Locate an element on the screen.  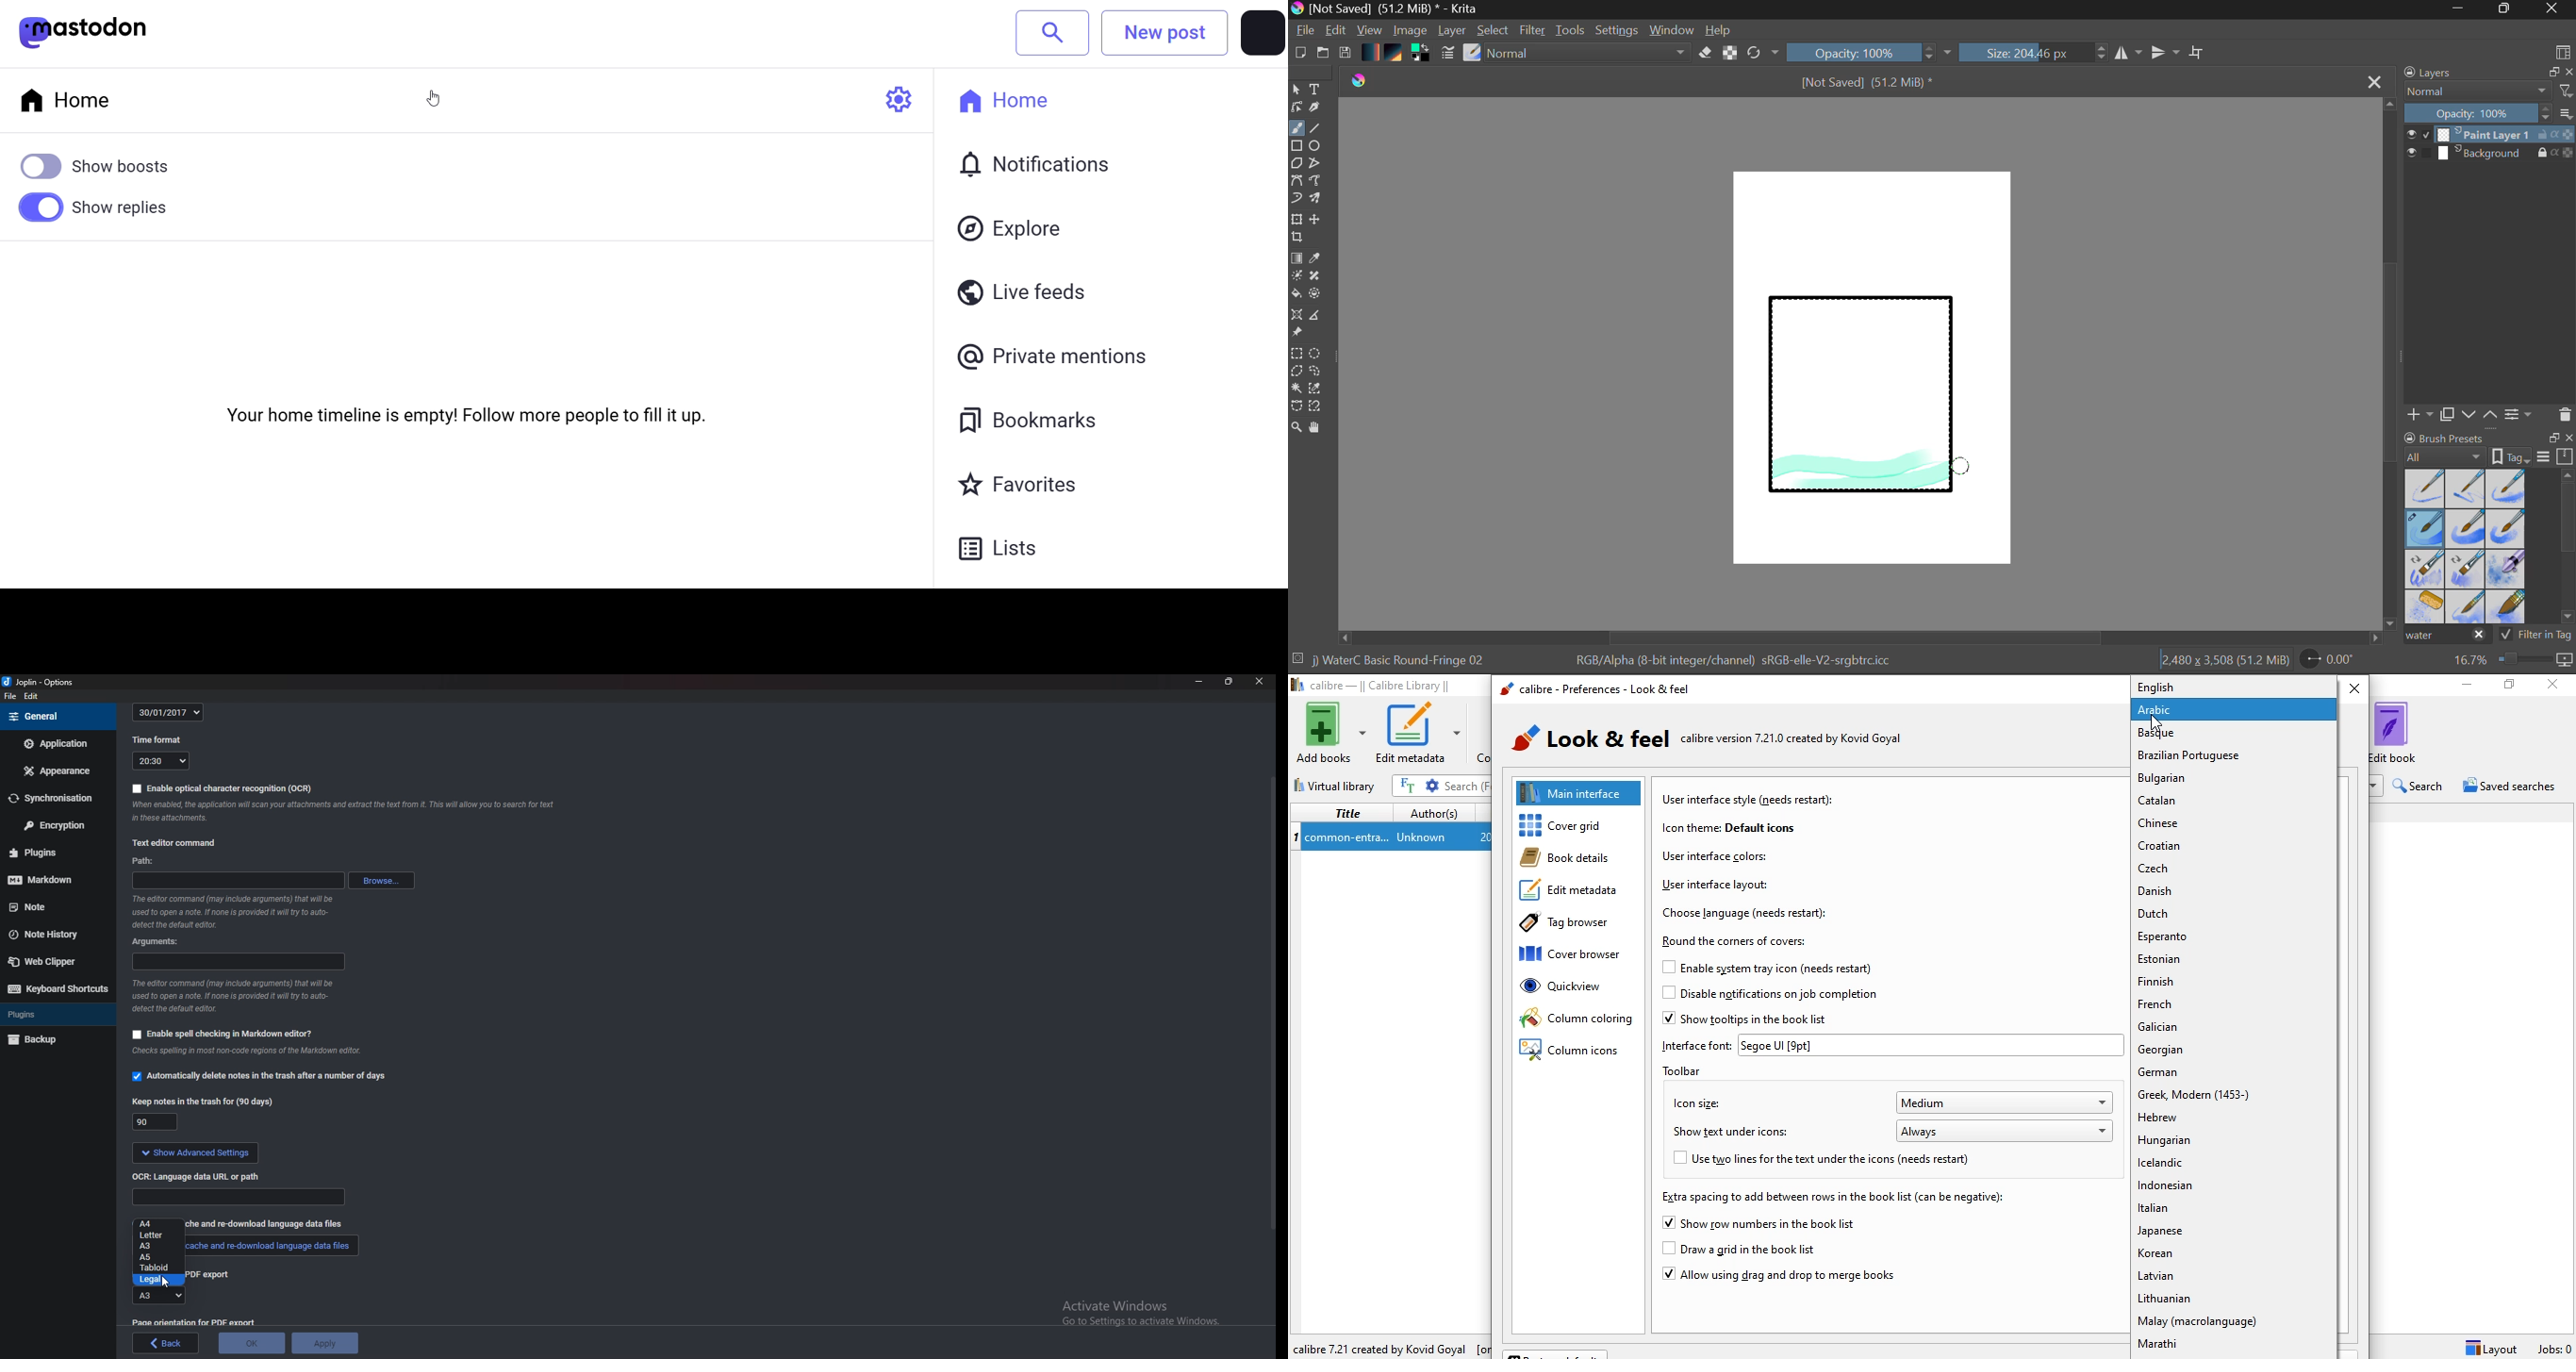
indenesian is located at coordinates (2236, 1187).